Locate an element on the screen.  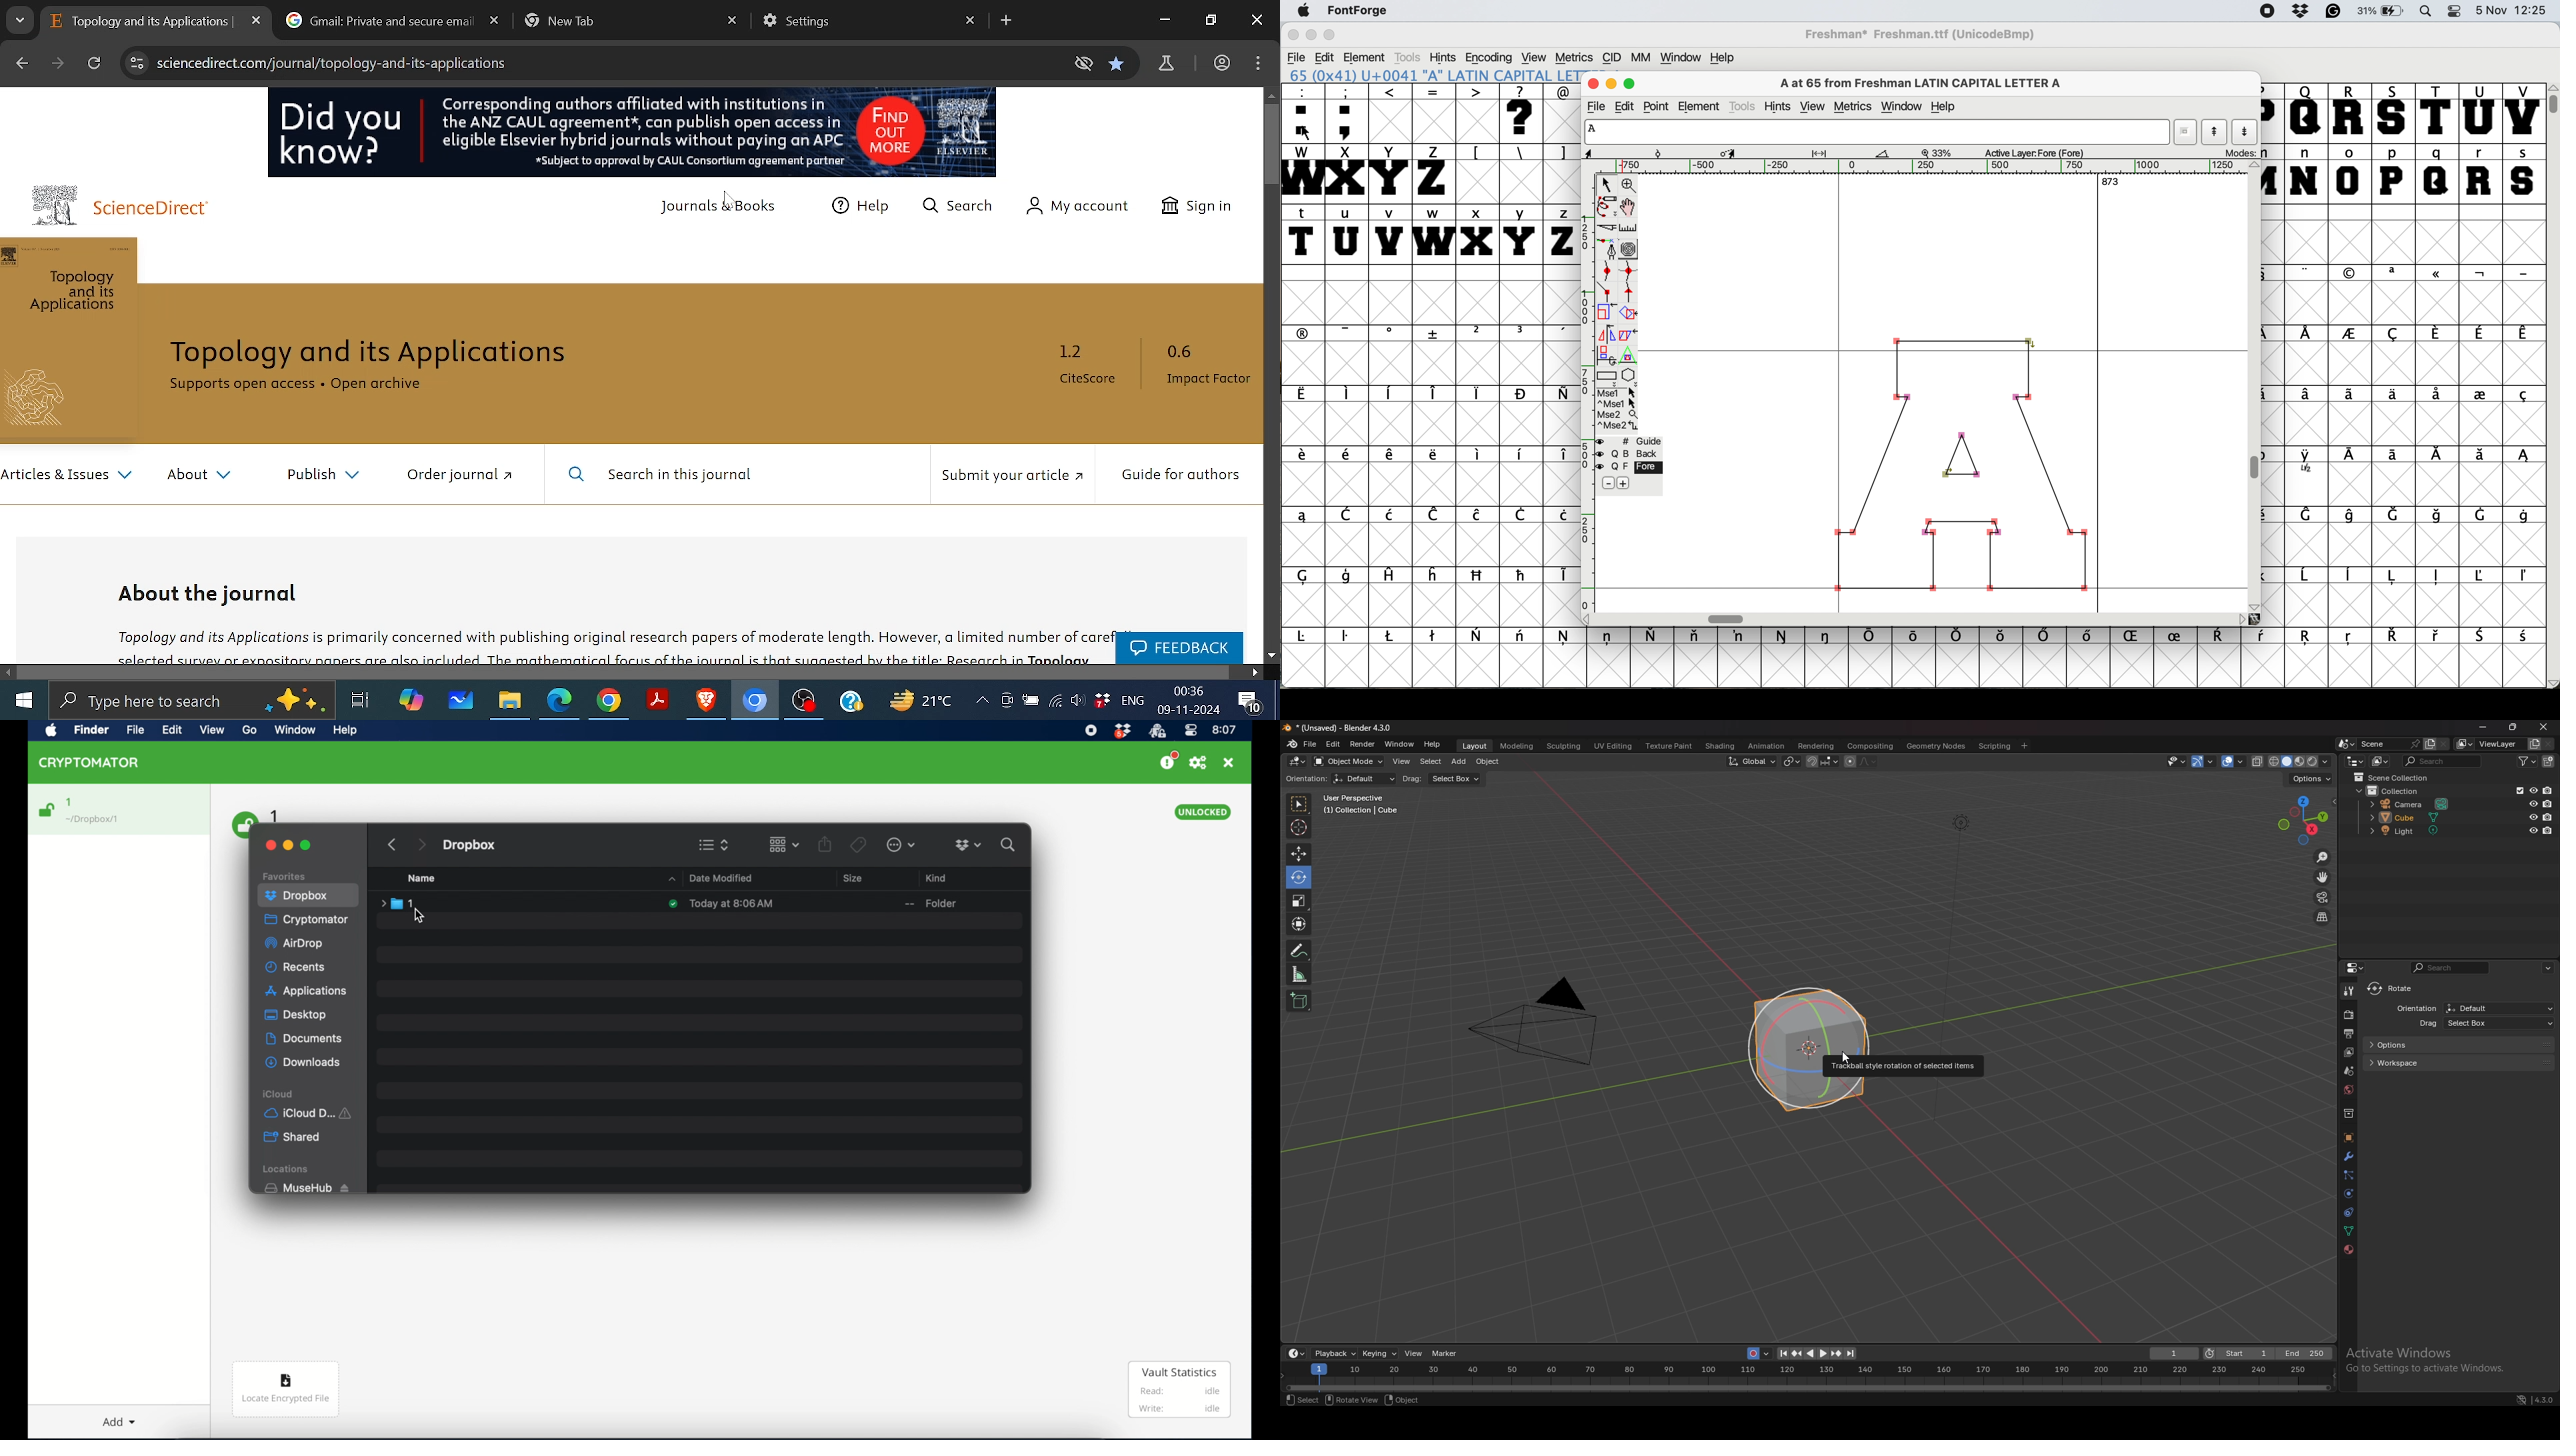
camera view is located at coordinates (2323, 897).